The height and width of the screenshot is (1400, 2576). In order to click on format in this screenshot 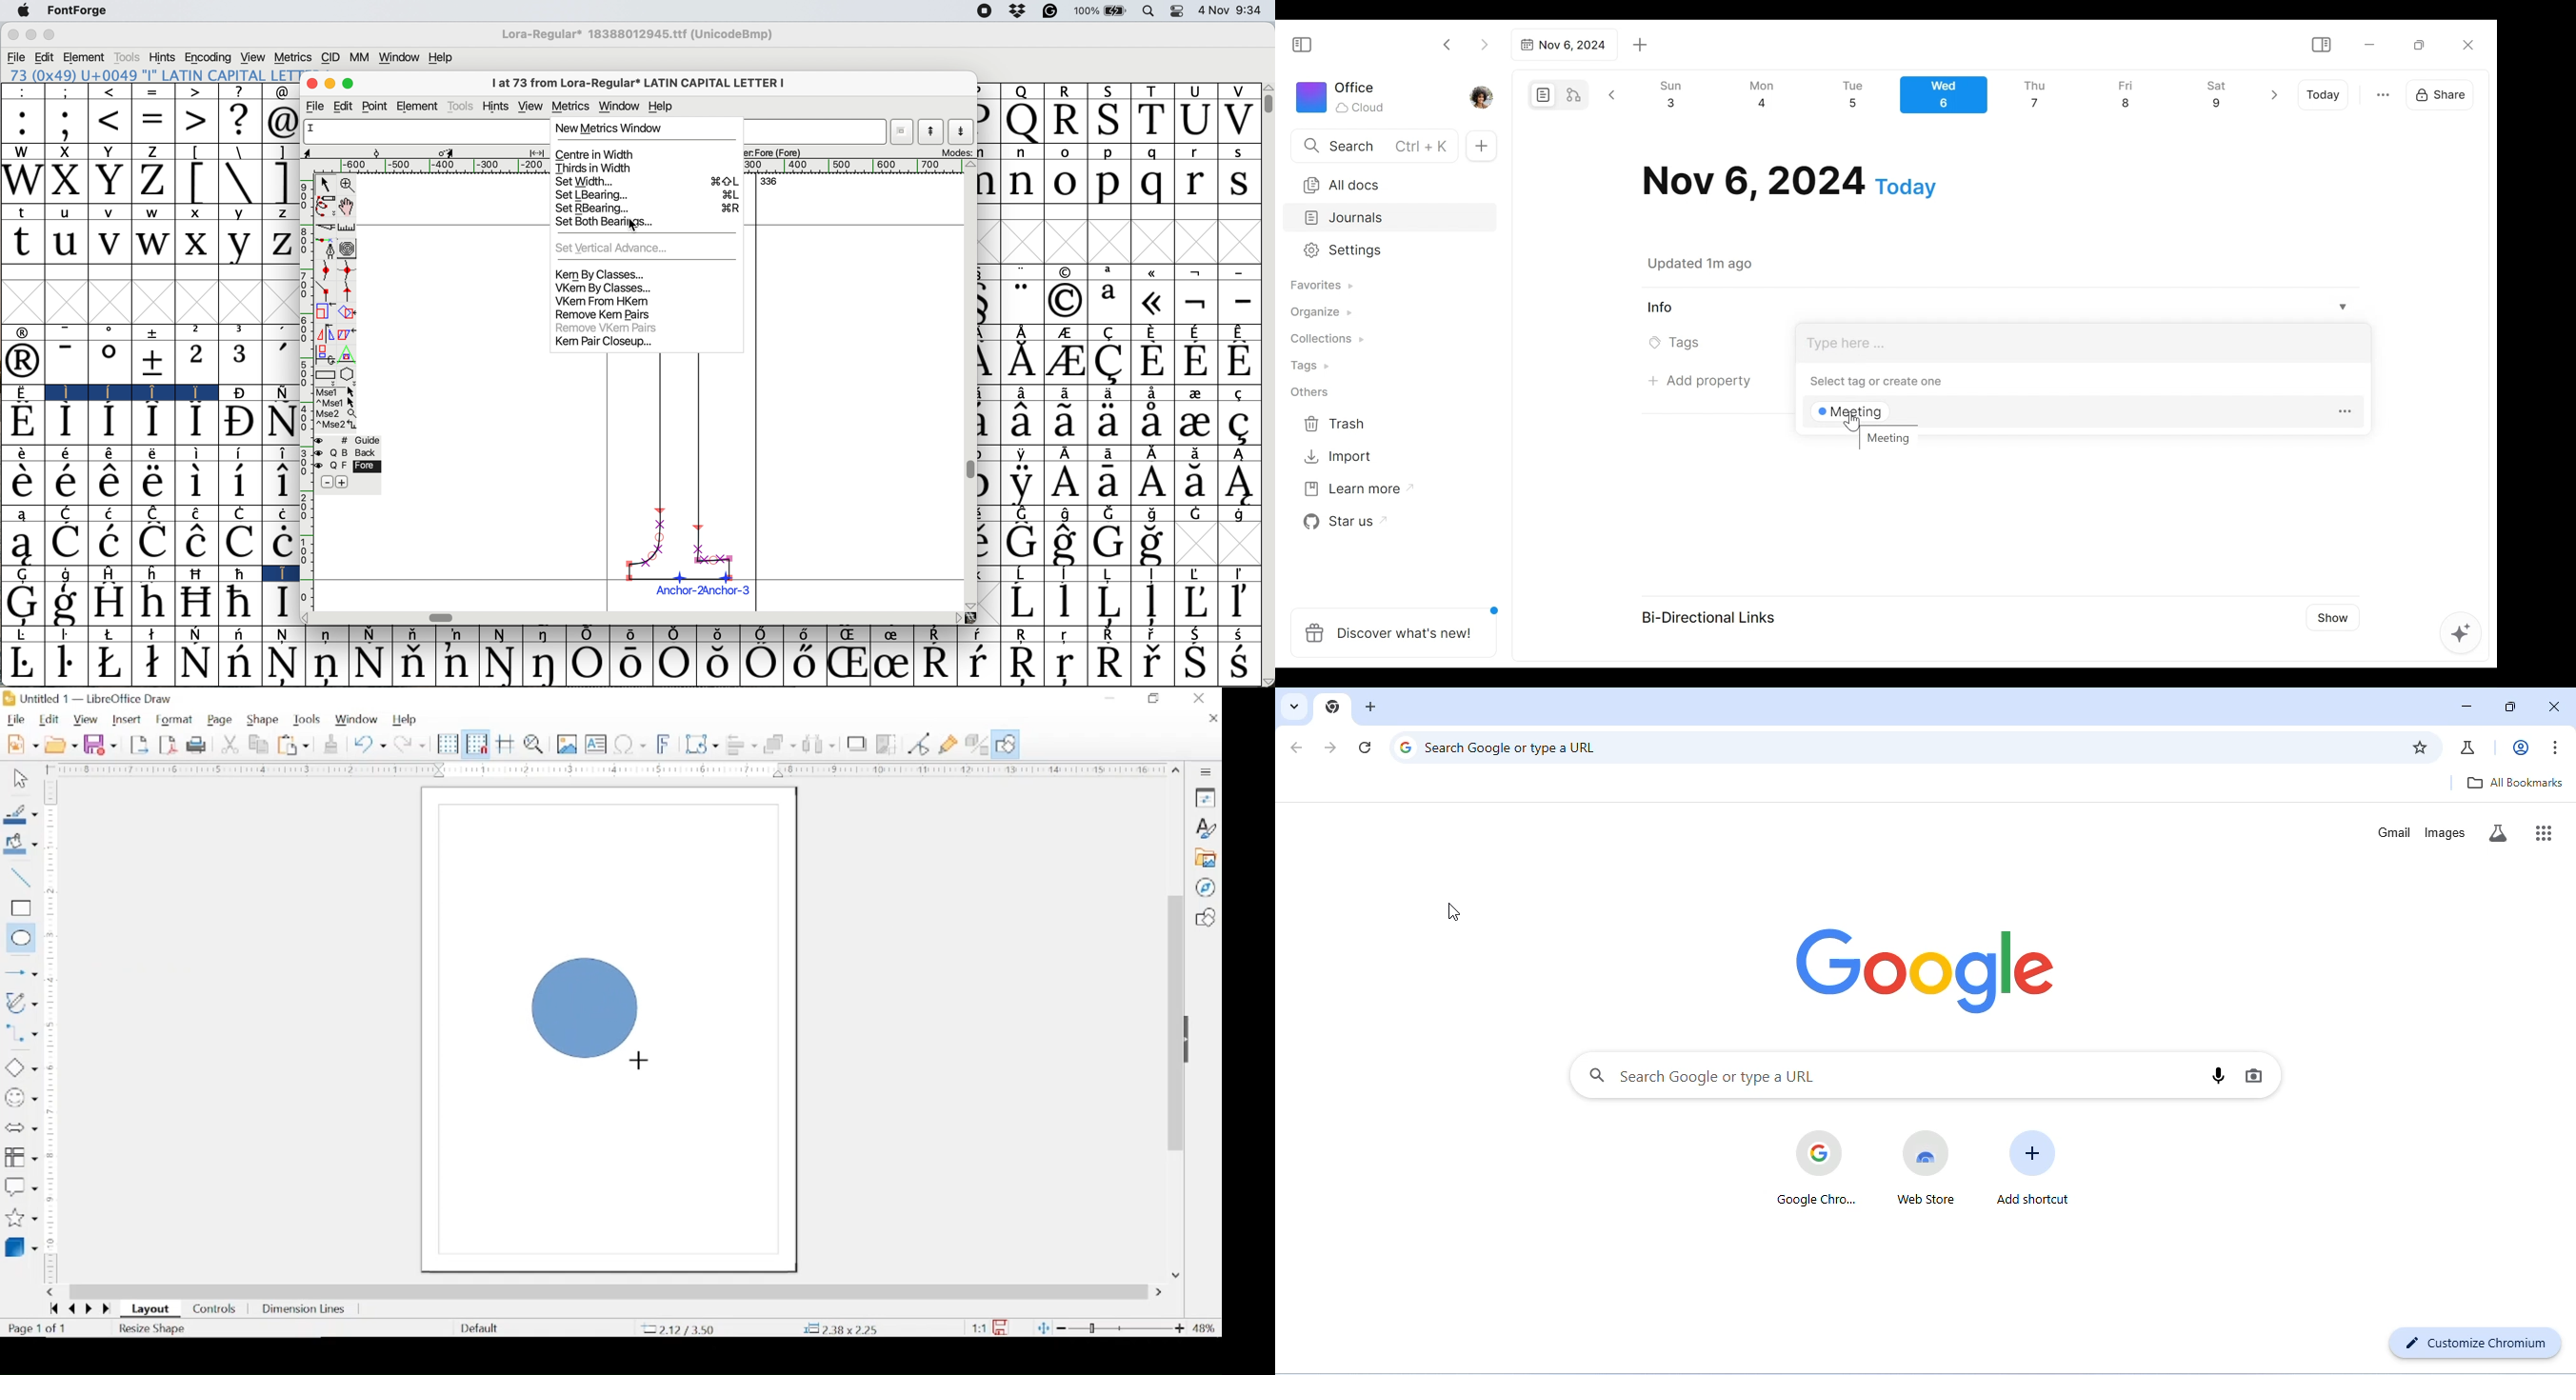, I will do `click(176, 719)`.